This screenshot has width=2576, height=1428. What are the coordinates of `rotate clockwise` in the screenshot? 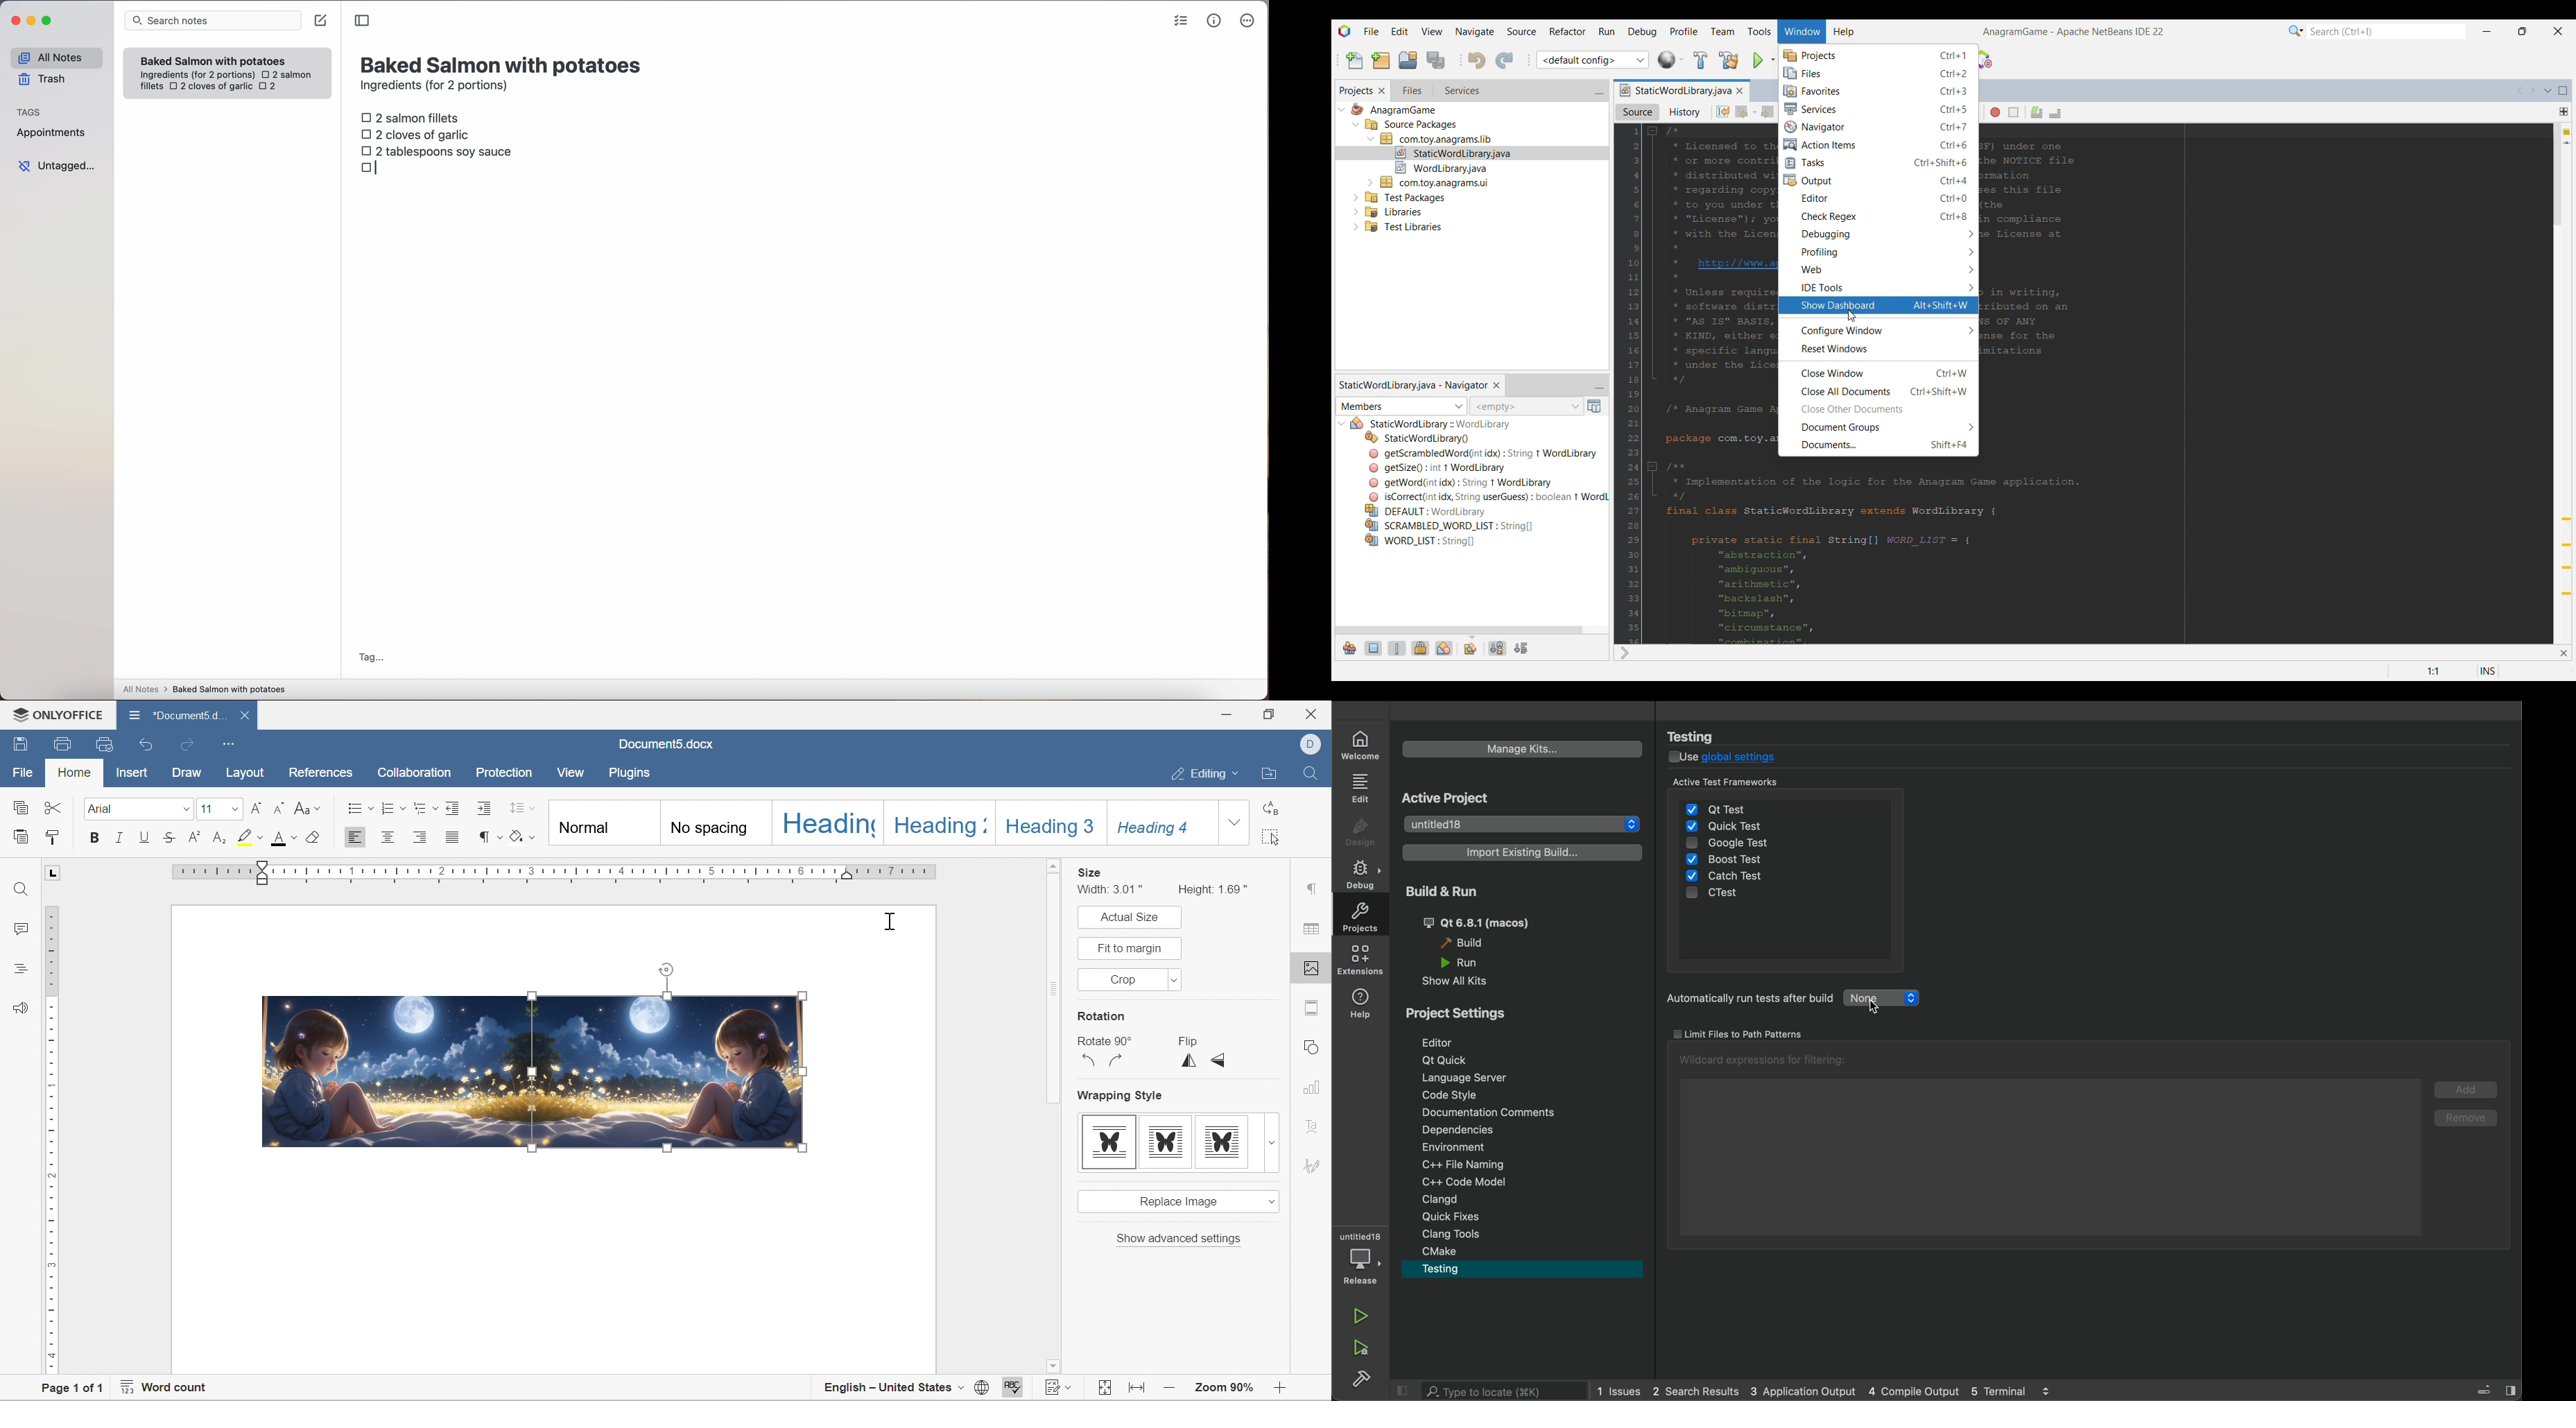 It's located at (1116, 1060).